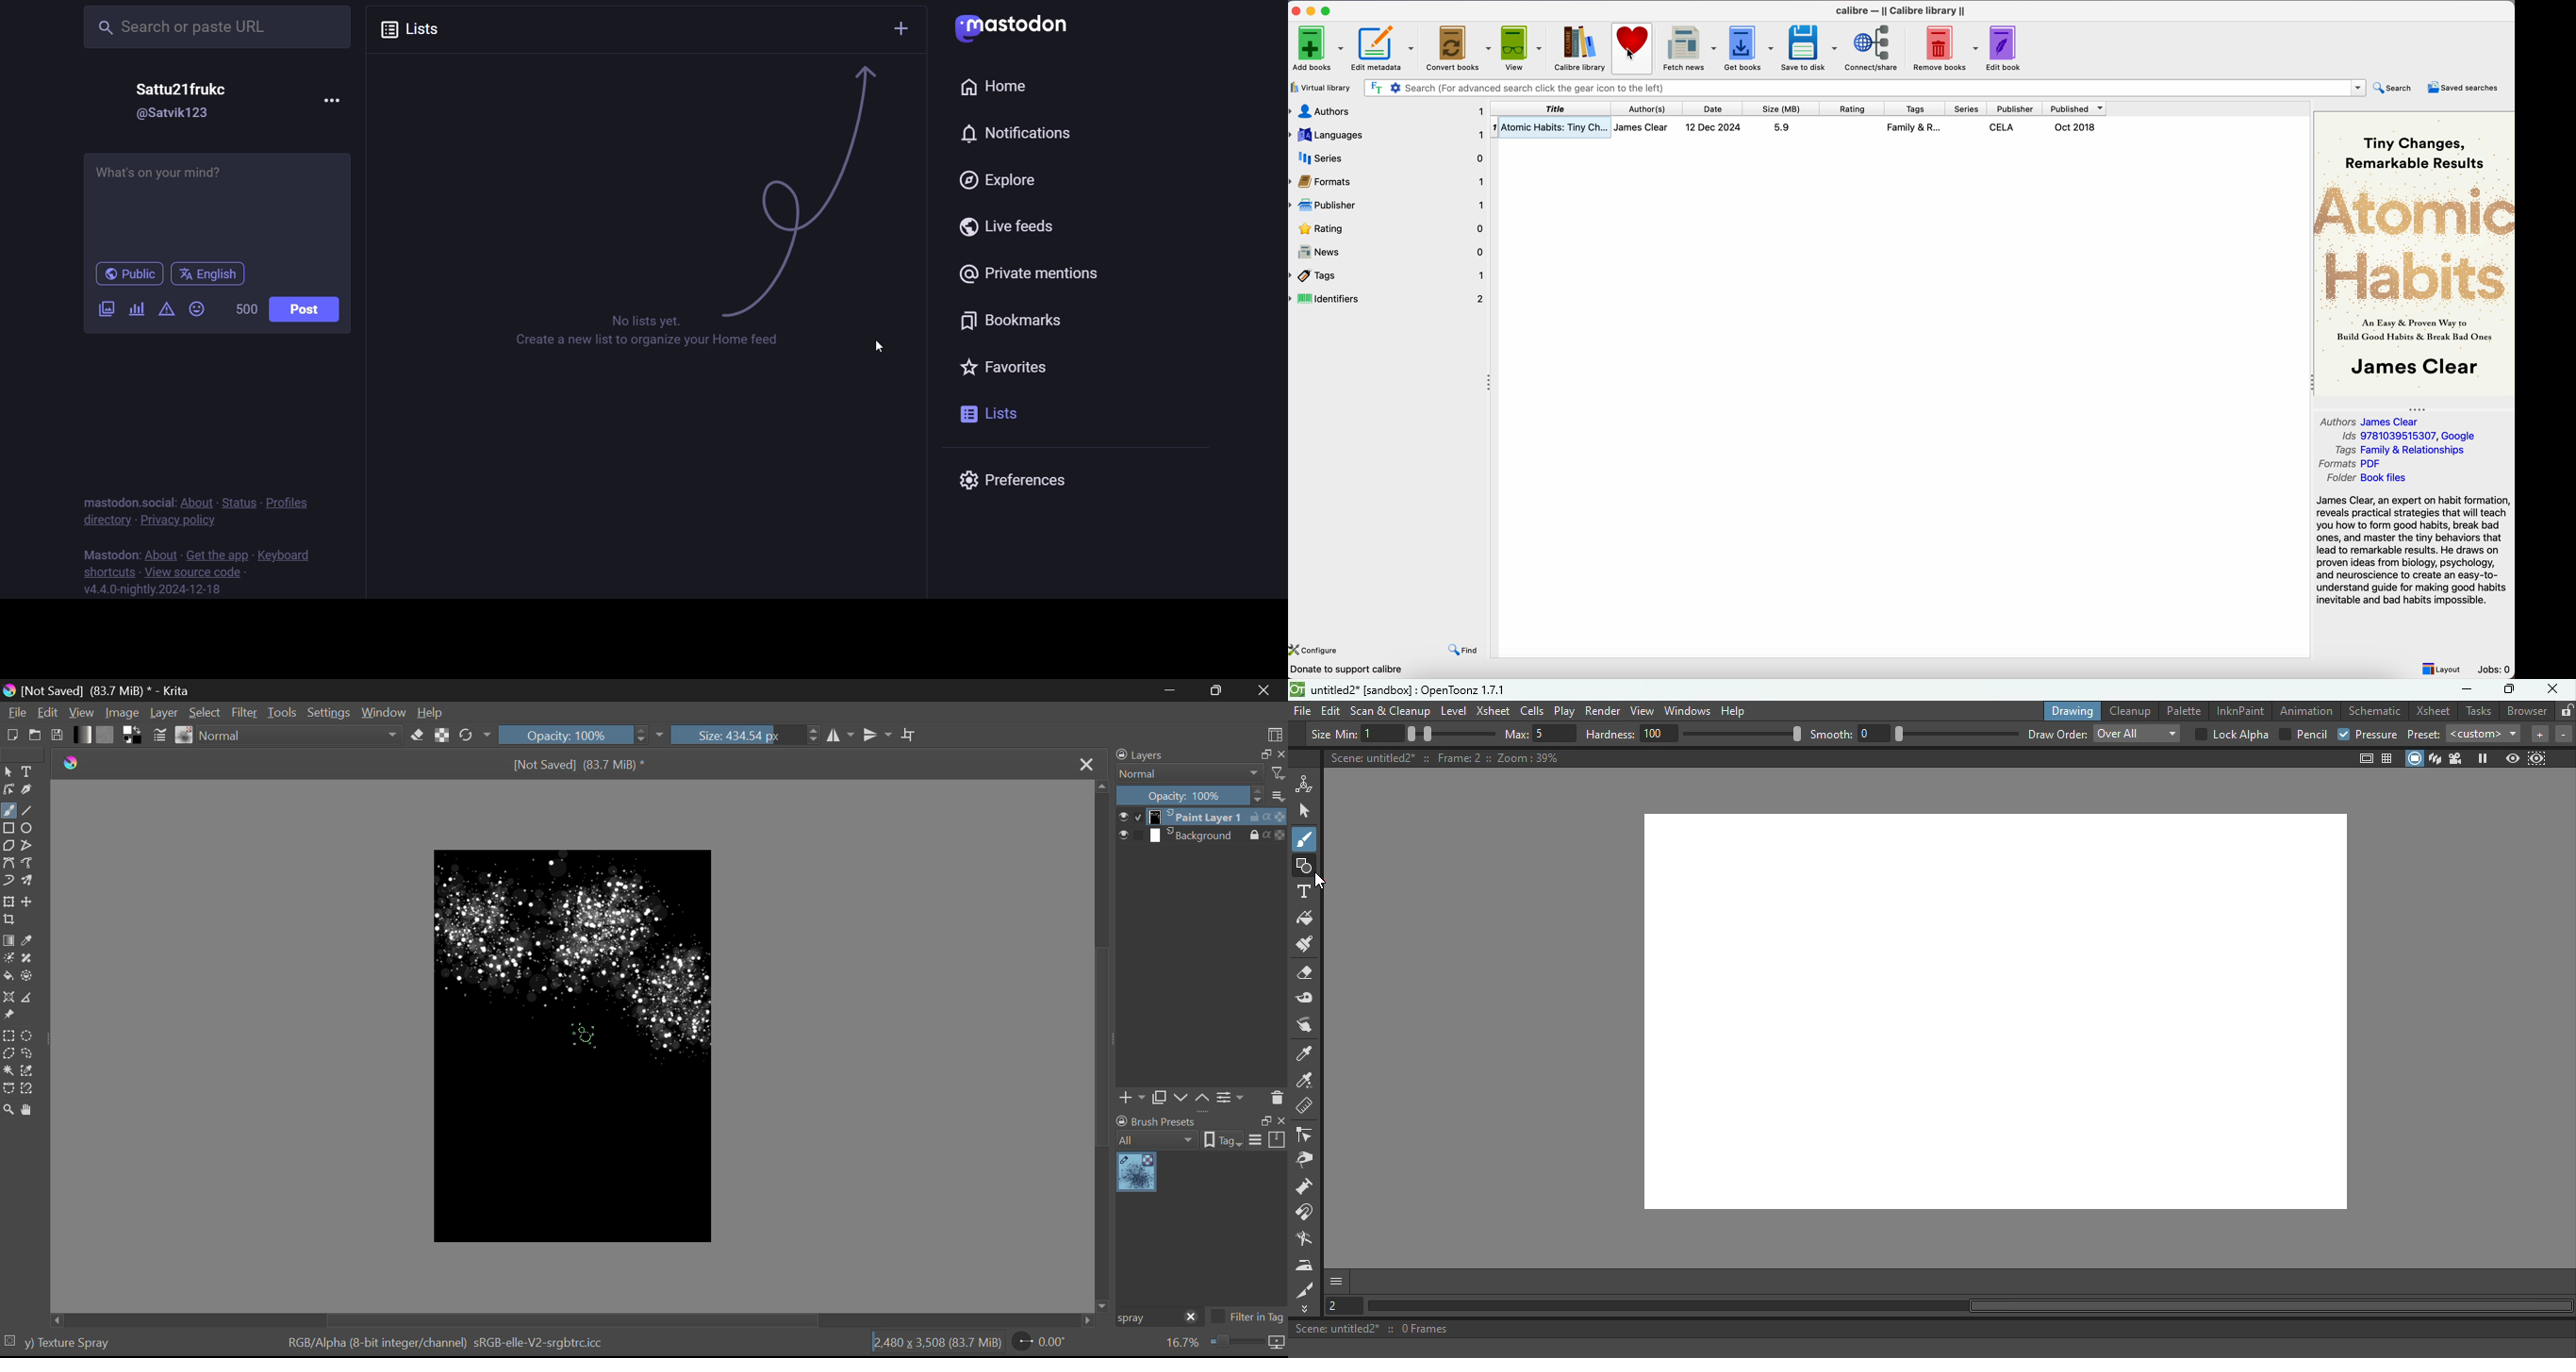 The height and width of the screenshot is (1372, 2576). I want to click on status, so click(236, 500).